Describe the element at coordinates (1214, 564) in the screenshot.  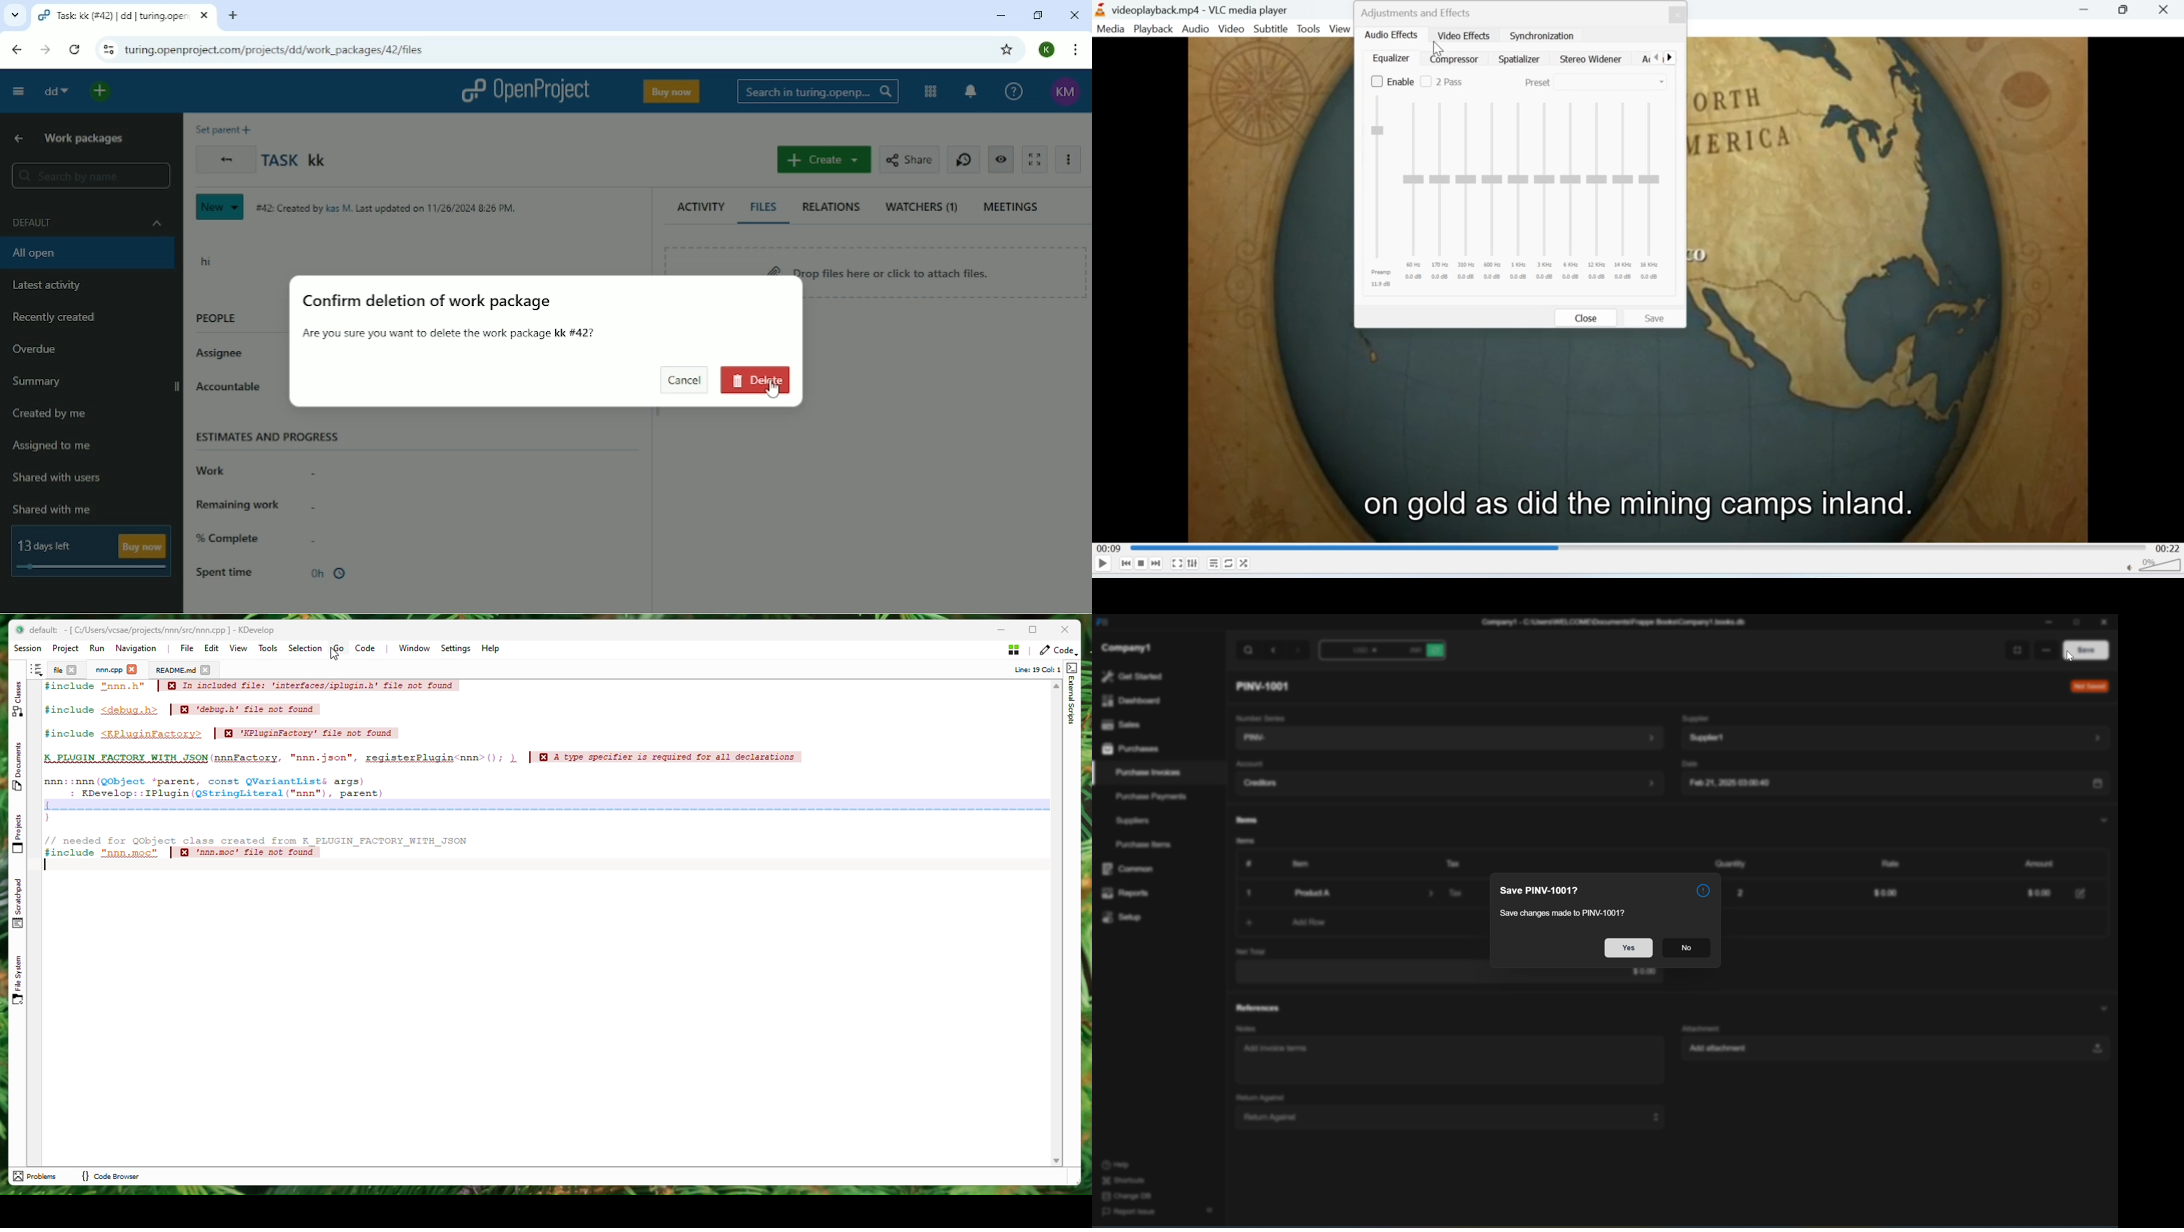
I see `Playlist` at that location.